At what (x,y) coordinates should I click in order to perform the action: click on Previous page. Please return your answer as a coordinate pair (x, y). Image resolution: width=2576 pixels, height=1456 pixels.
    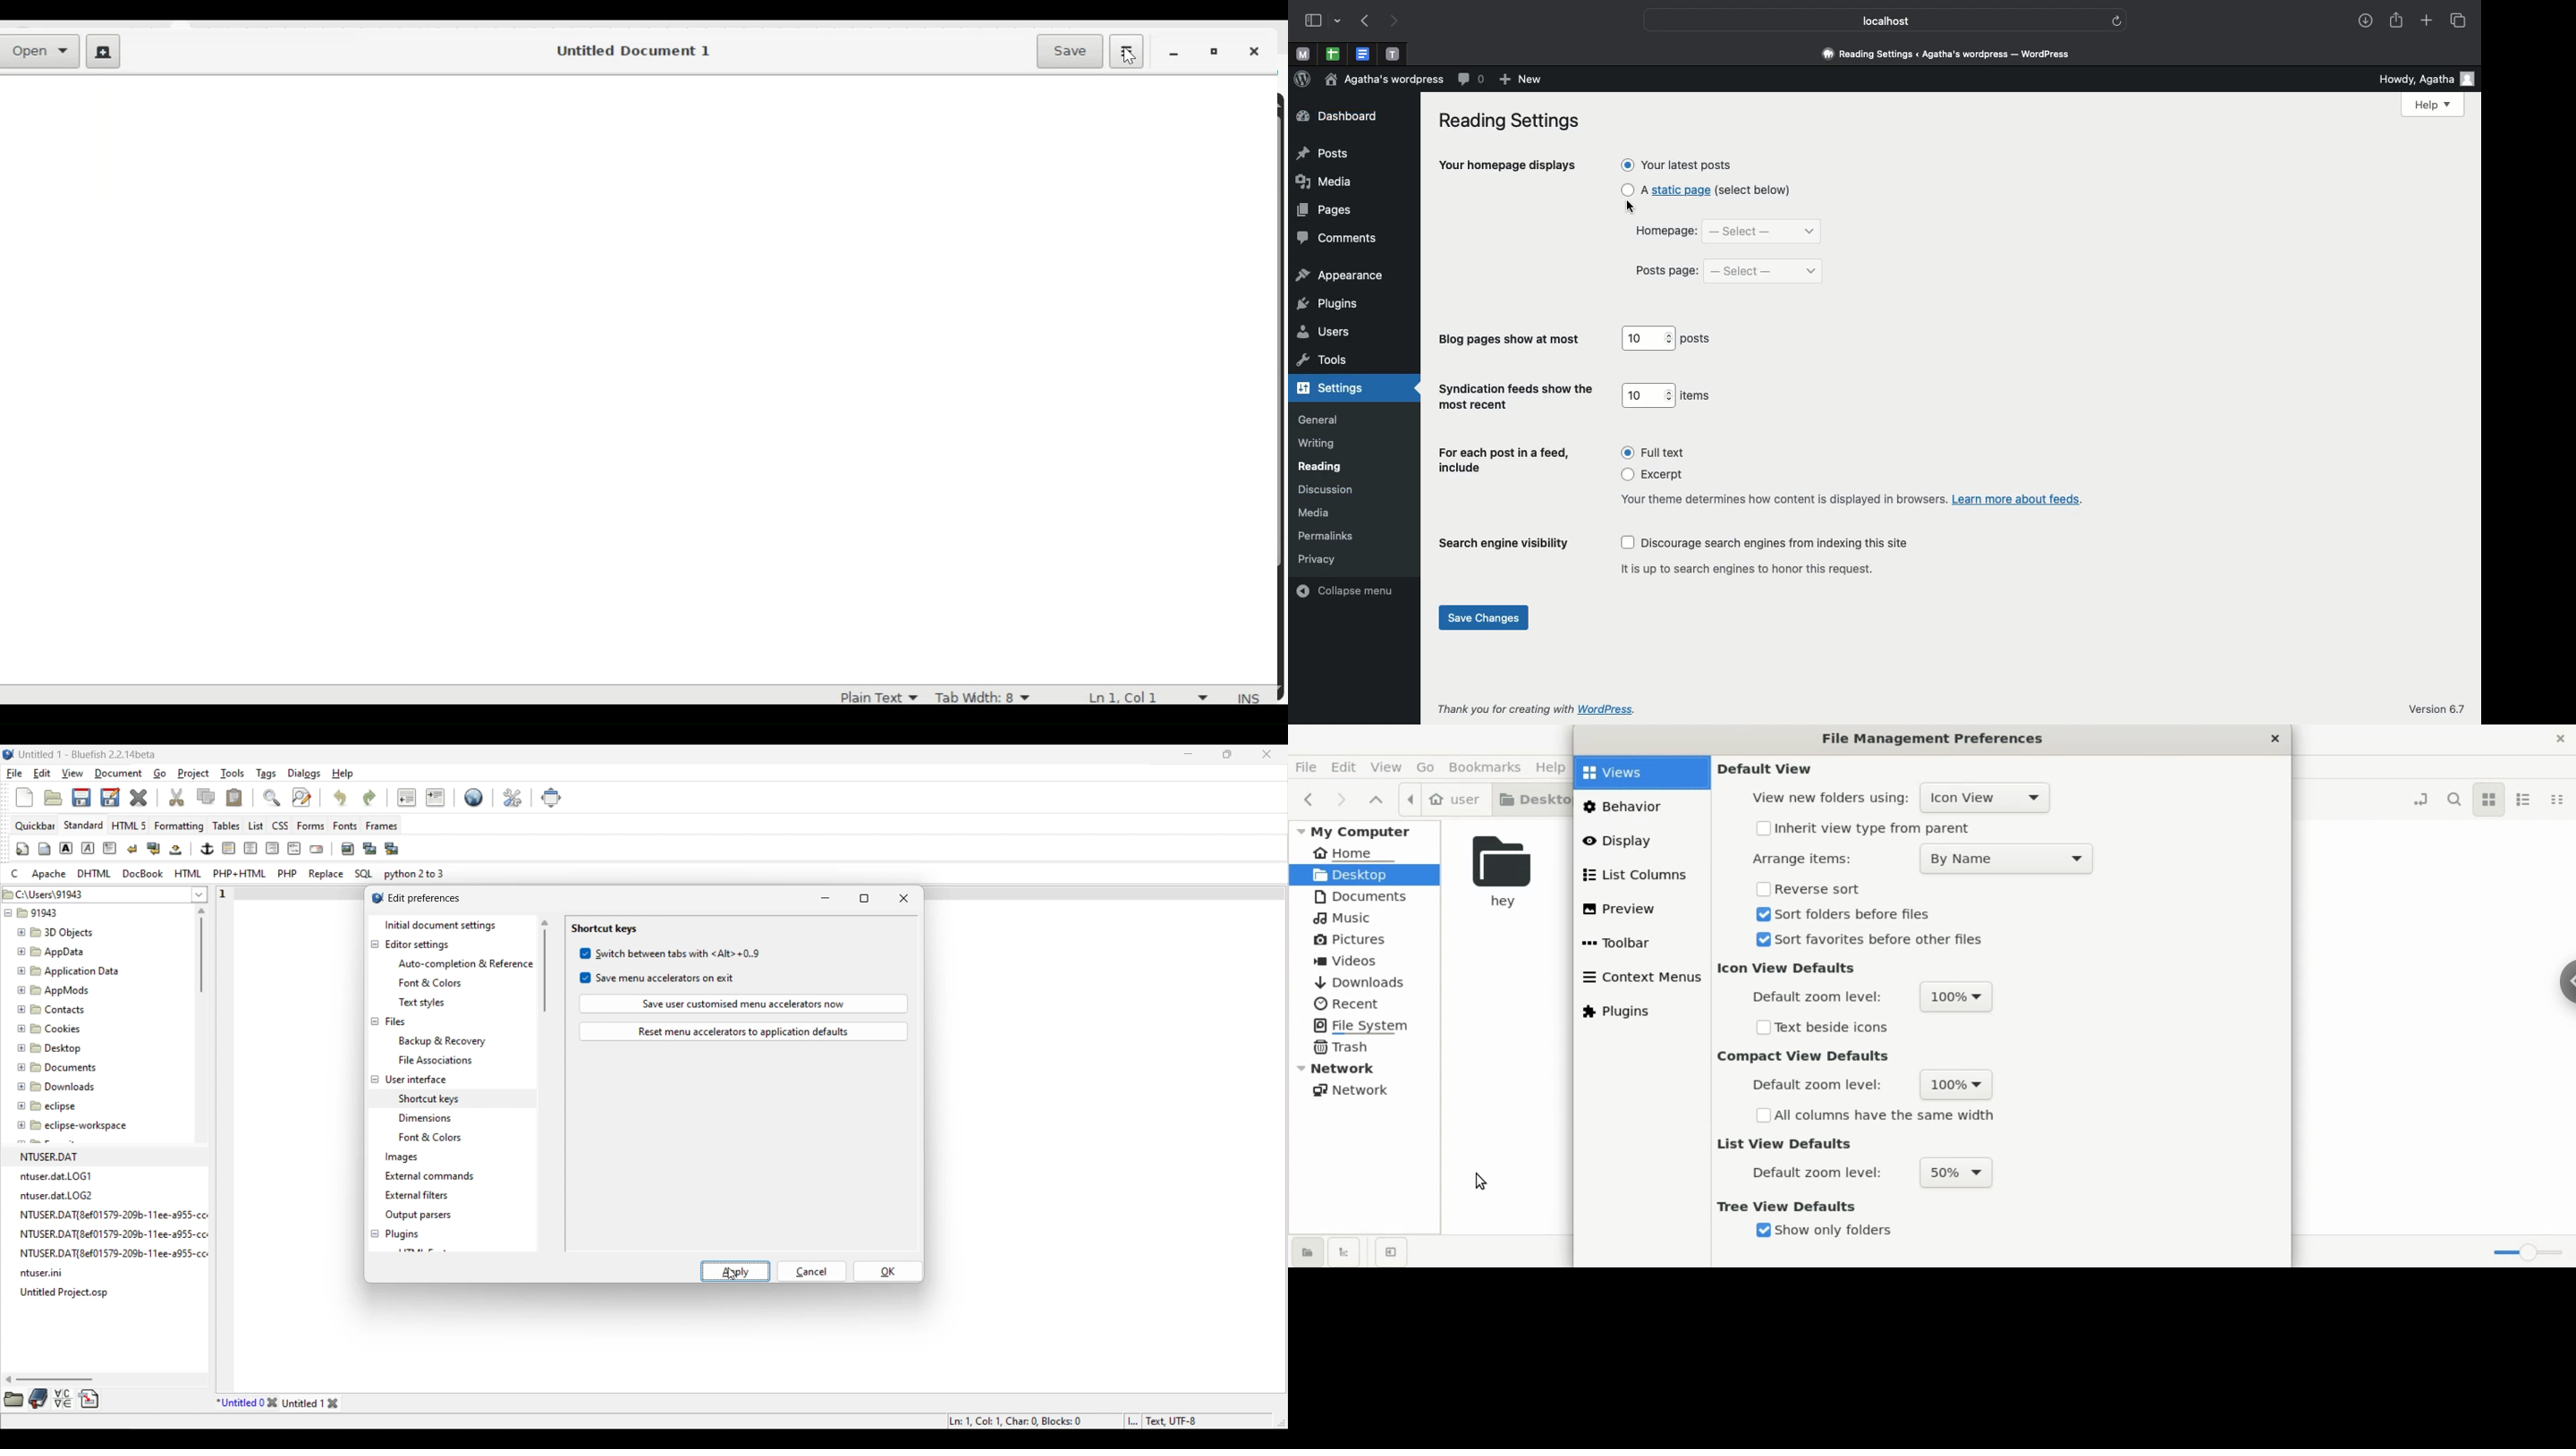
    Looking at the image, I should click on (1368, 22).